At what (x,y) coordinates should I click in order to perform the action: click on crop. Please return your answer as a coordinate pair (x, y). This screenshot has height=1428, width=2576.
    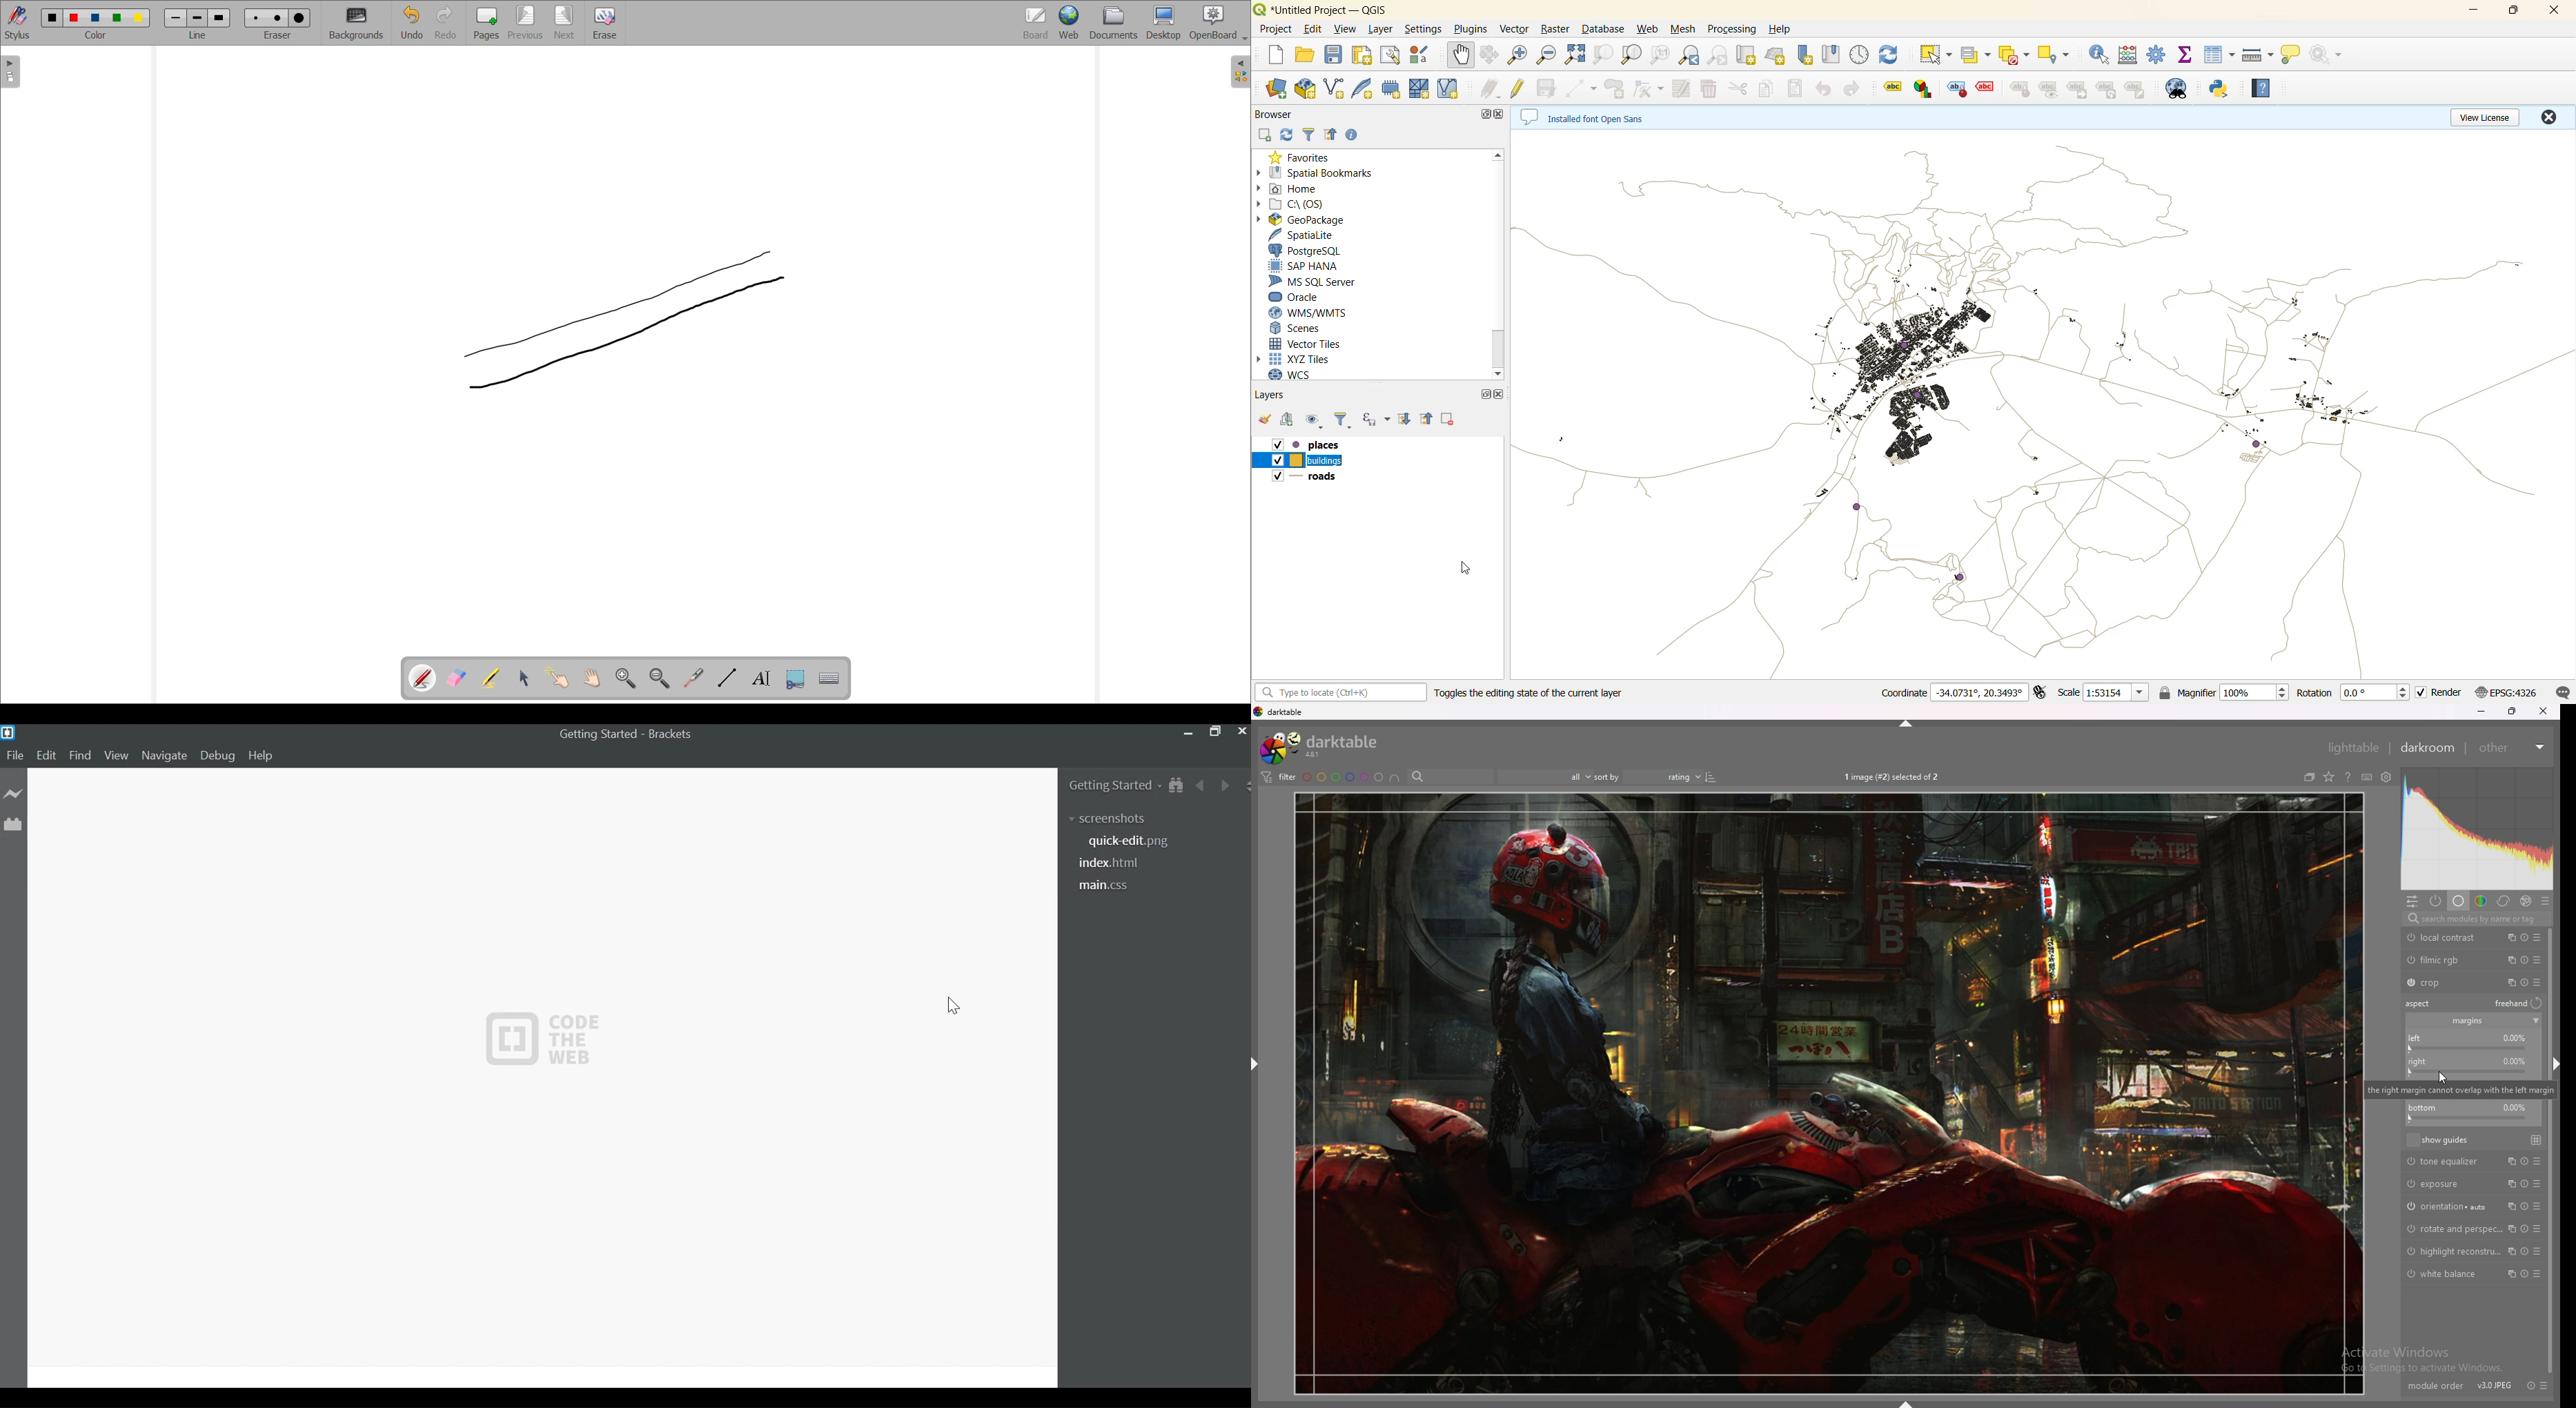
    Looking at the image, I should click on (2446, 983).